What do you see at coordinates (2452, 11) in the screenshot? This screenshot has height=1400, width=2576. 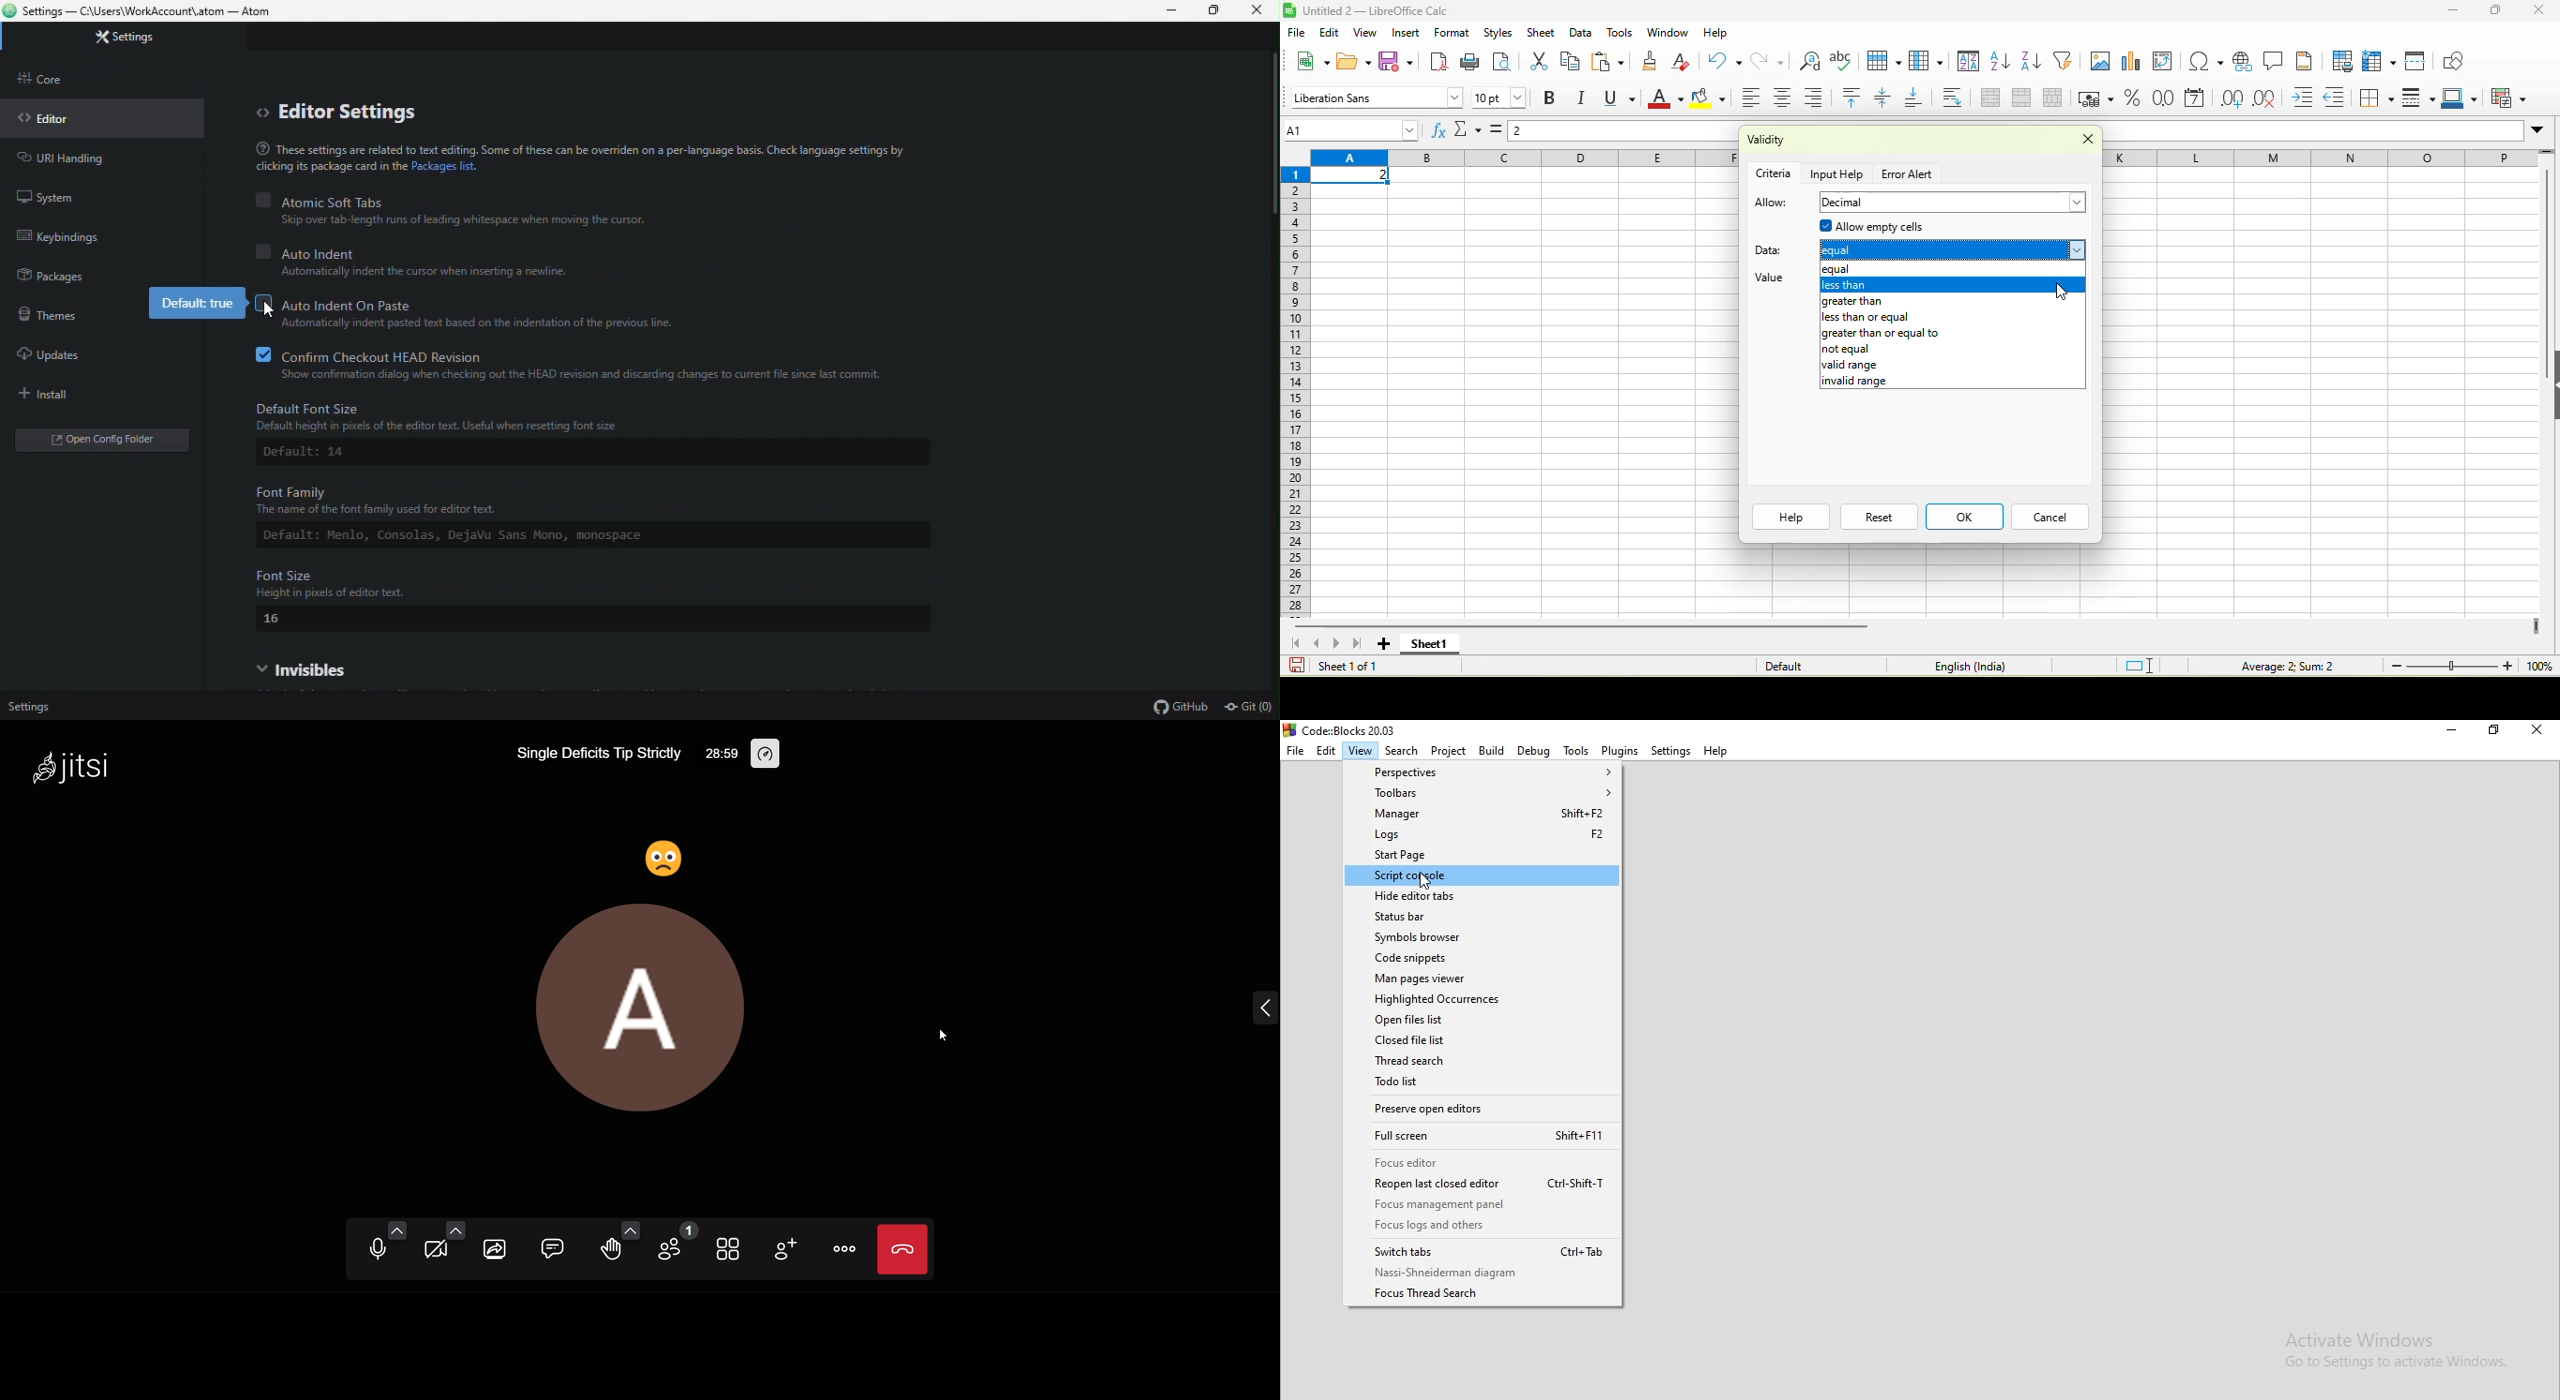 I see `minuimize` at bounding box center [2452, 11].